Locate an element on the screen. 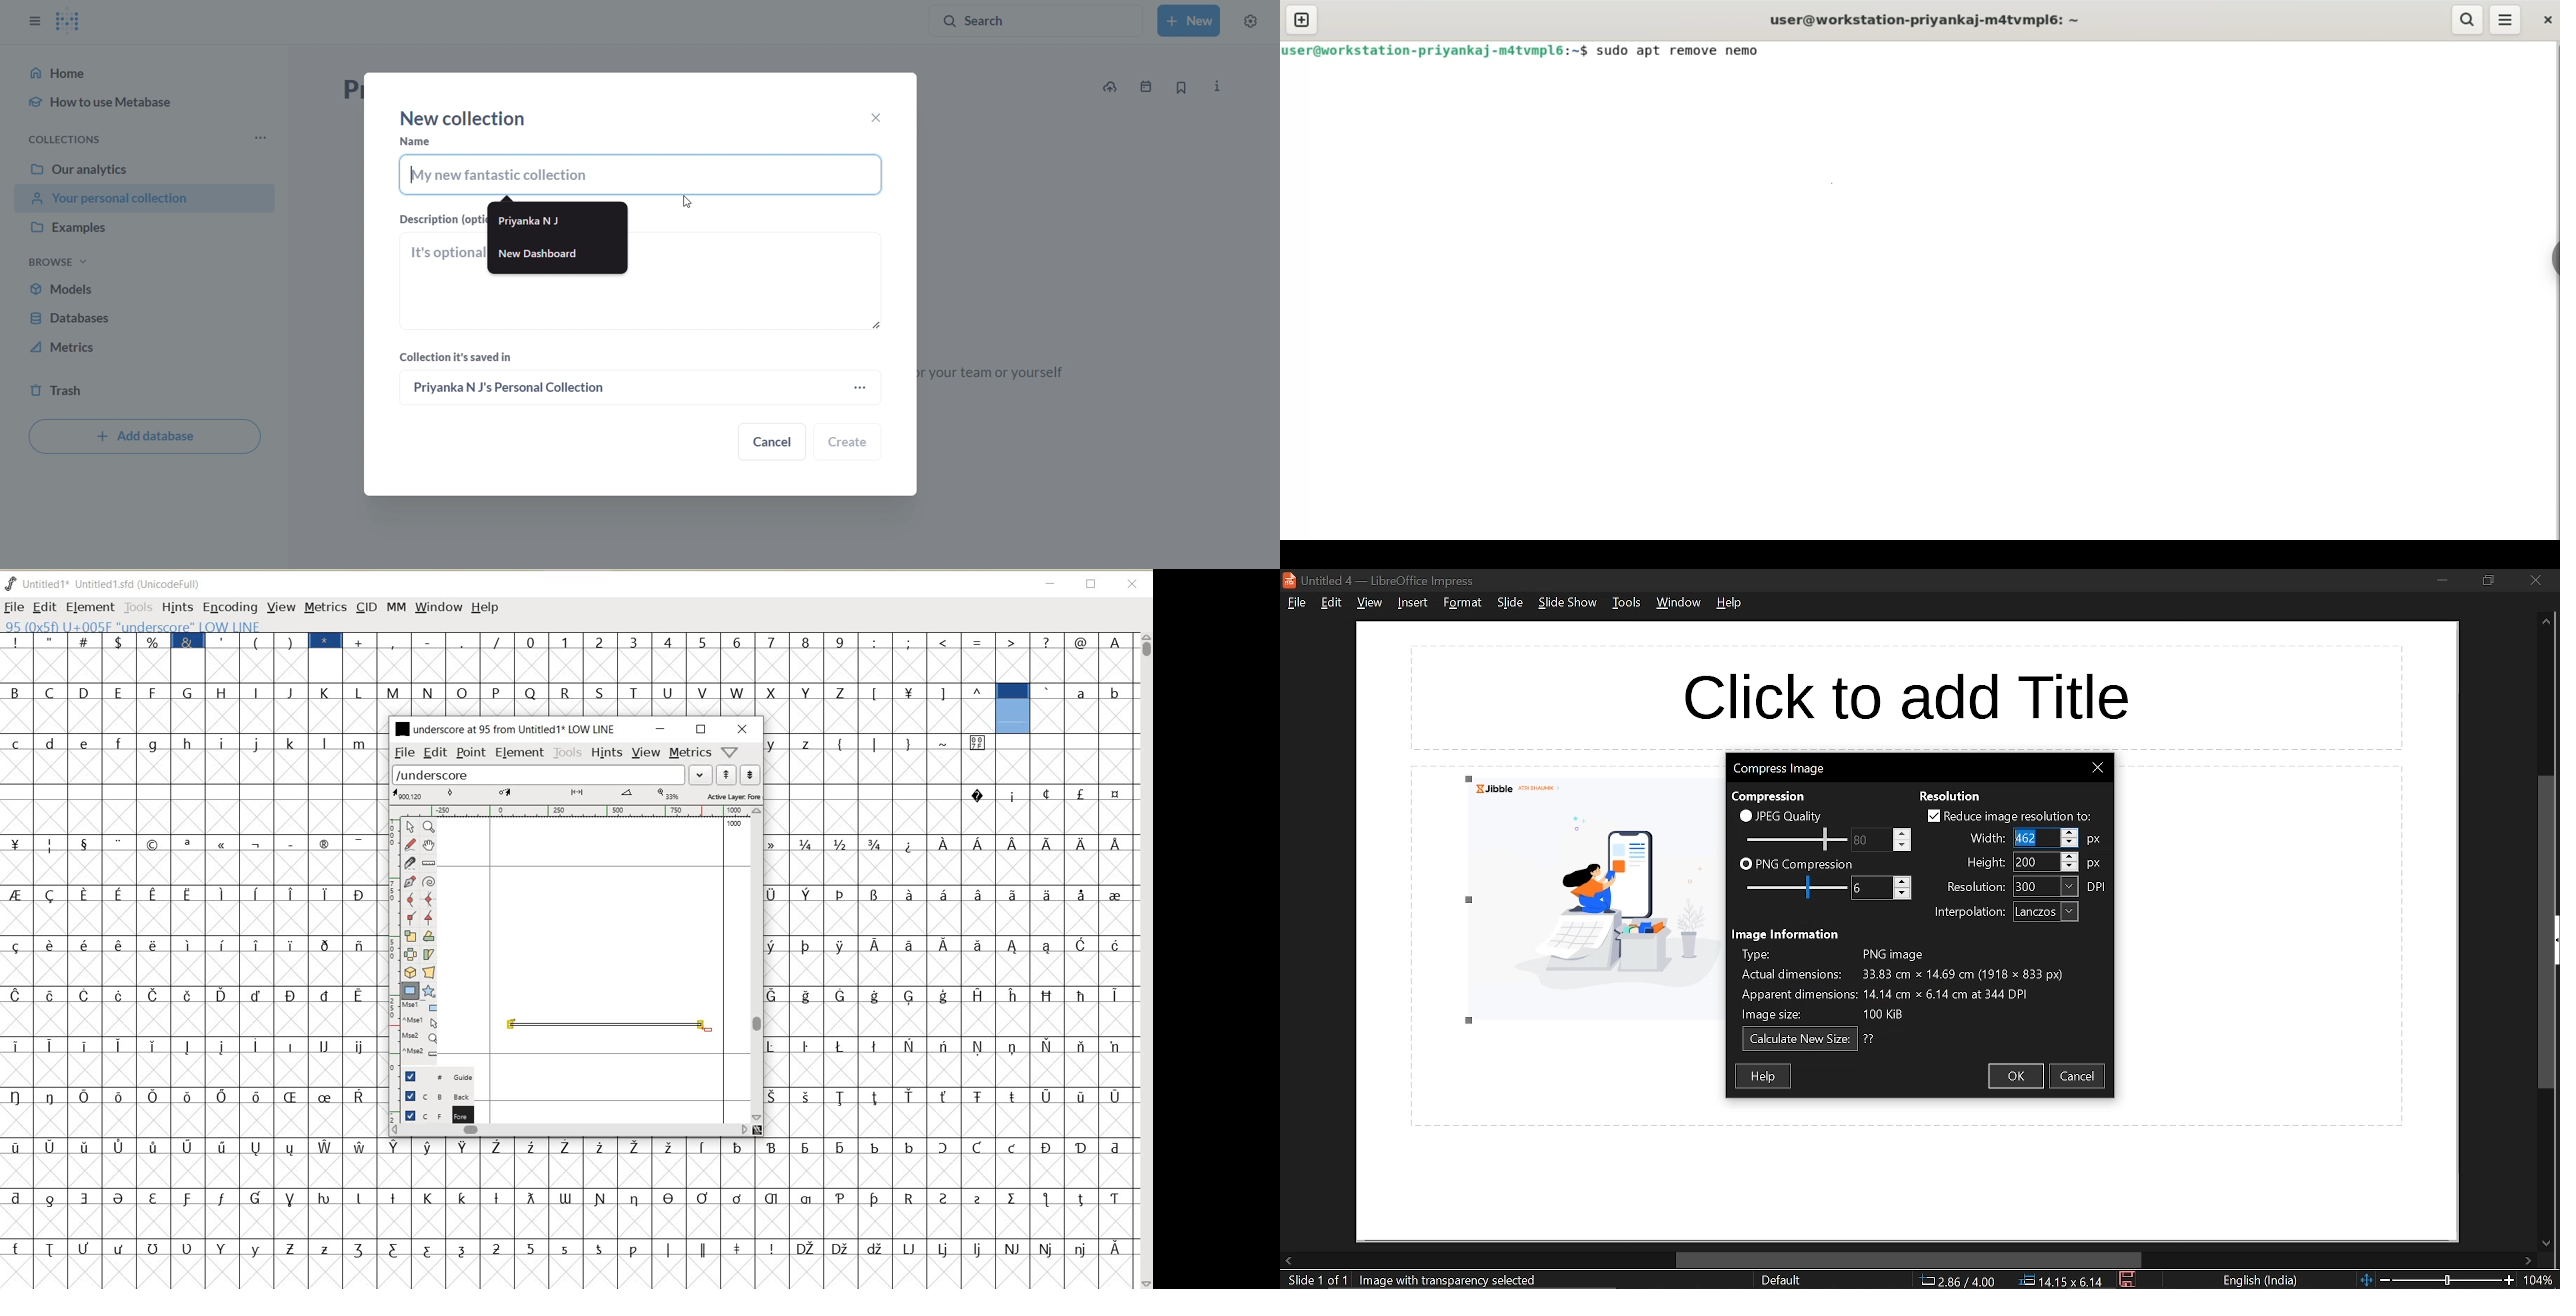 The image size is (2576, 1316). ELEMENT is located at coordinates (520, 754).